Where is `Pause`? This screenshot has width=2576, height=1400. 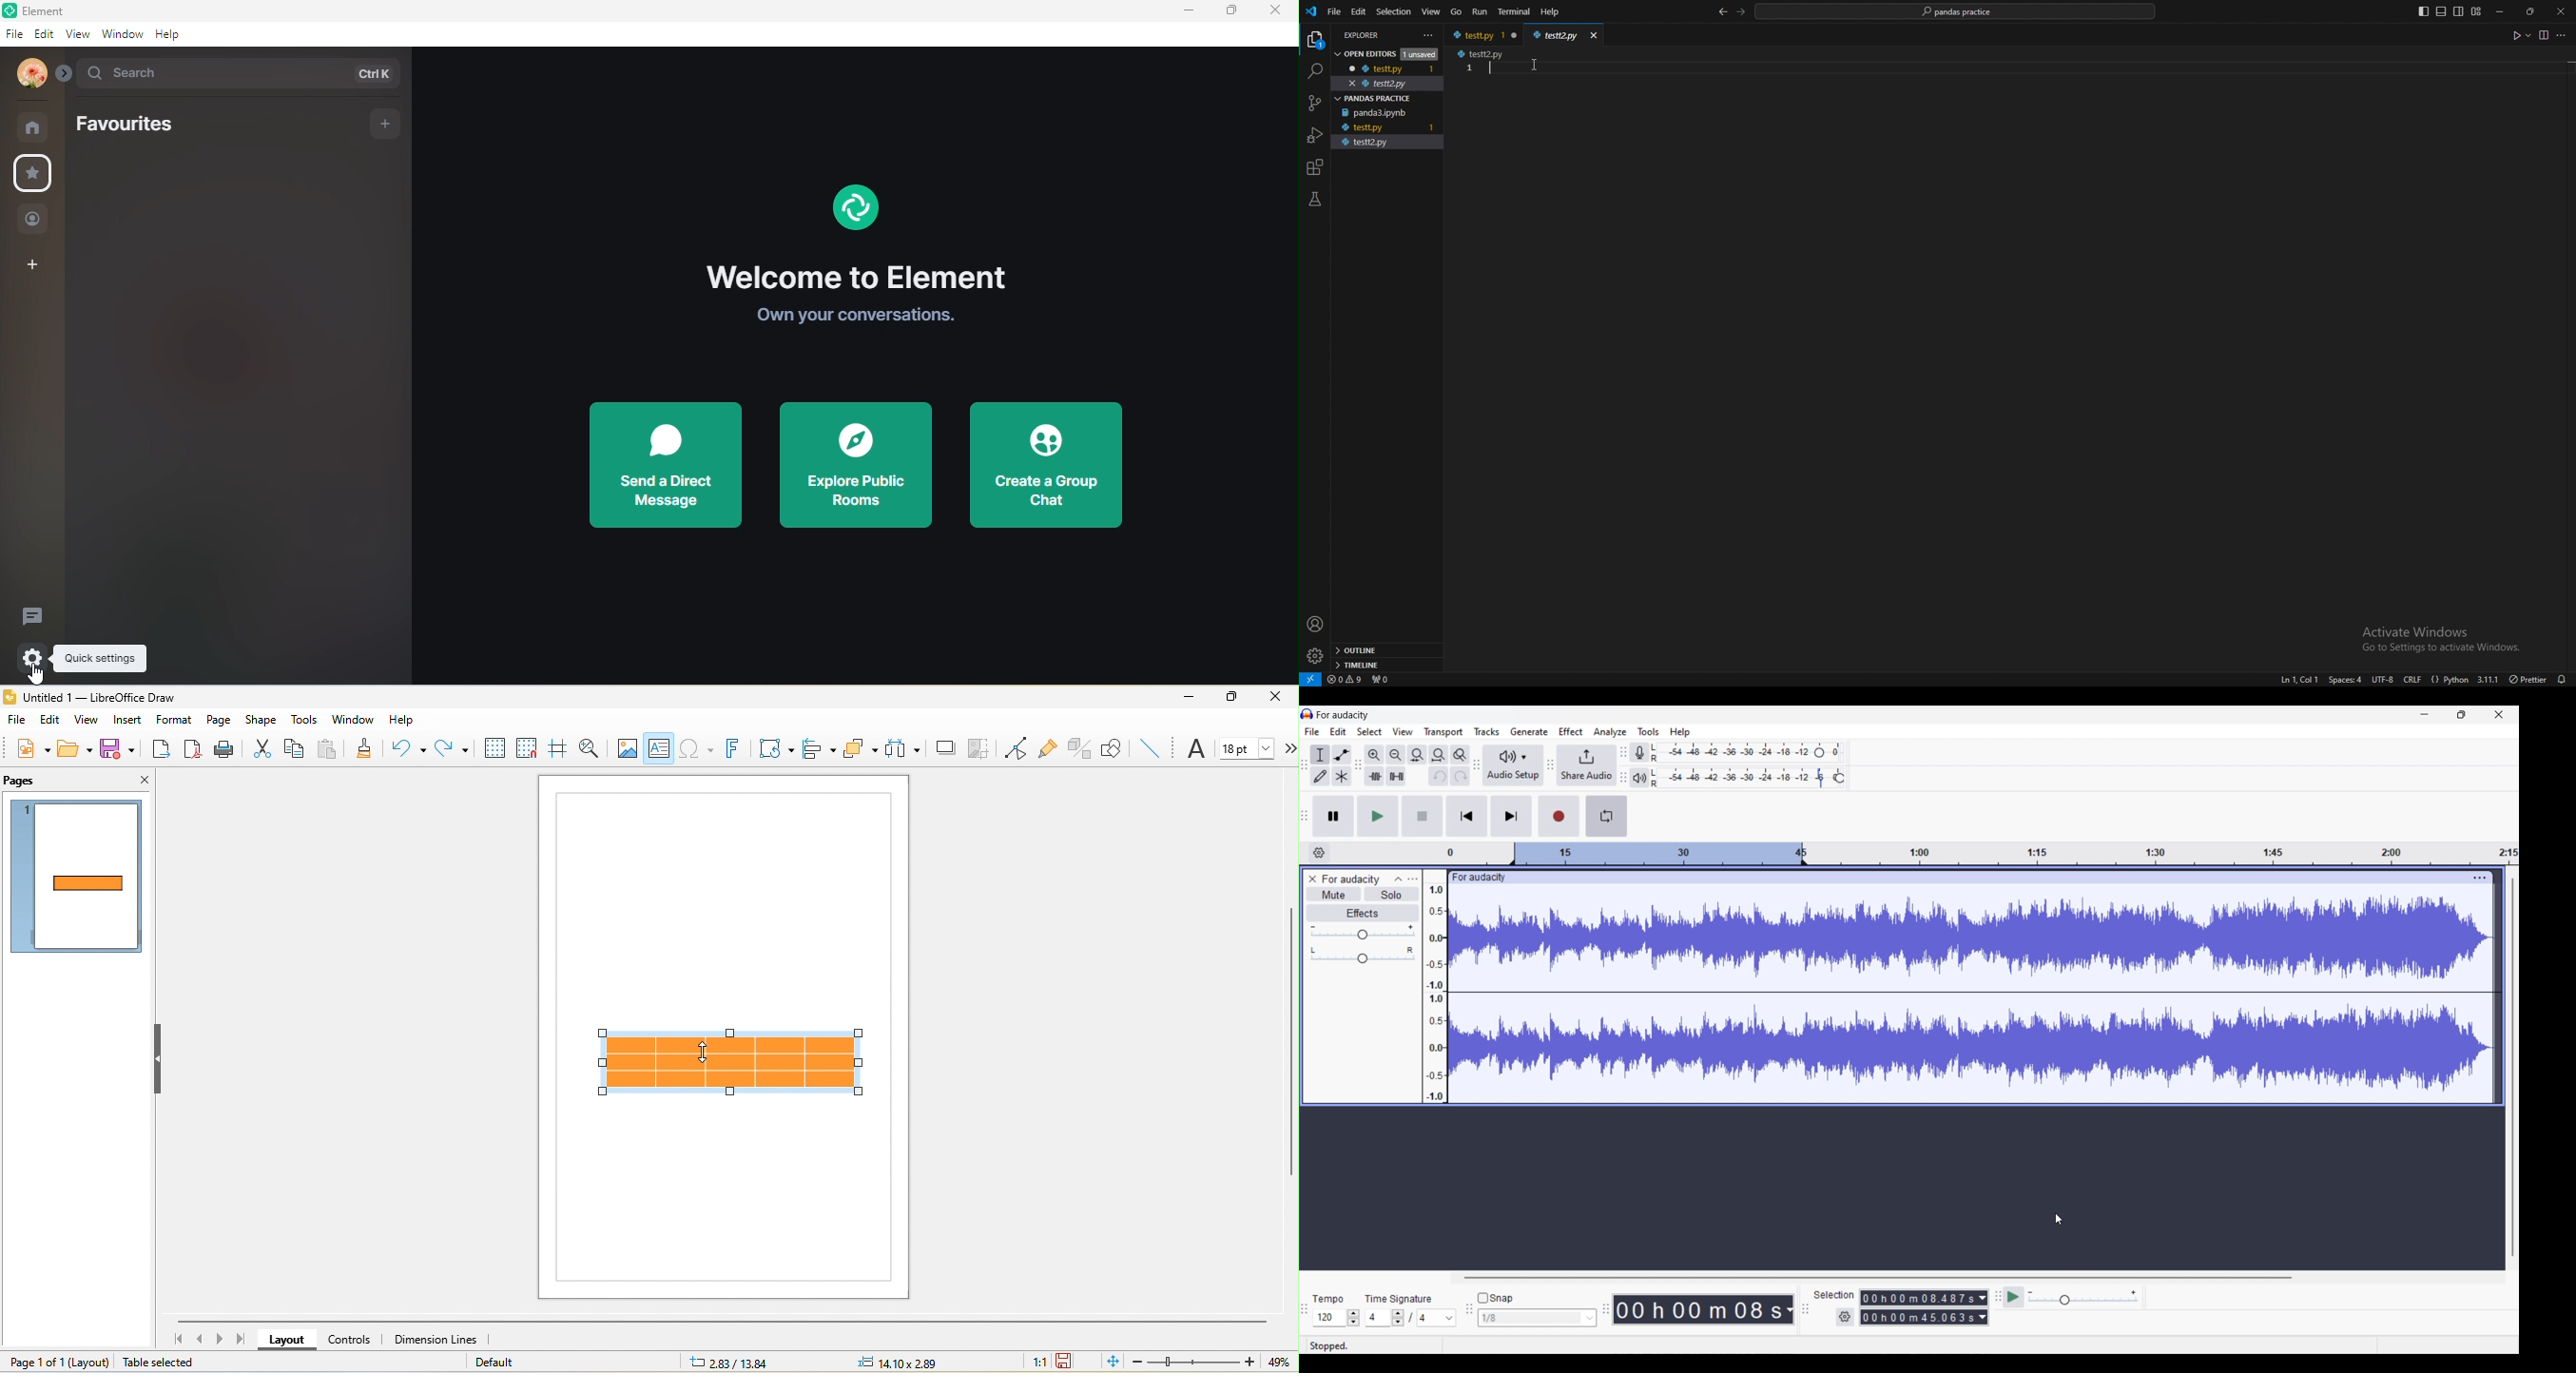
Pause is located at coordinates (1333, 816).